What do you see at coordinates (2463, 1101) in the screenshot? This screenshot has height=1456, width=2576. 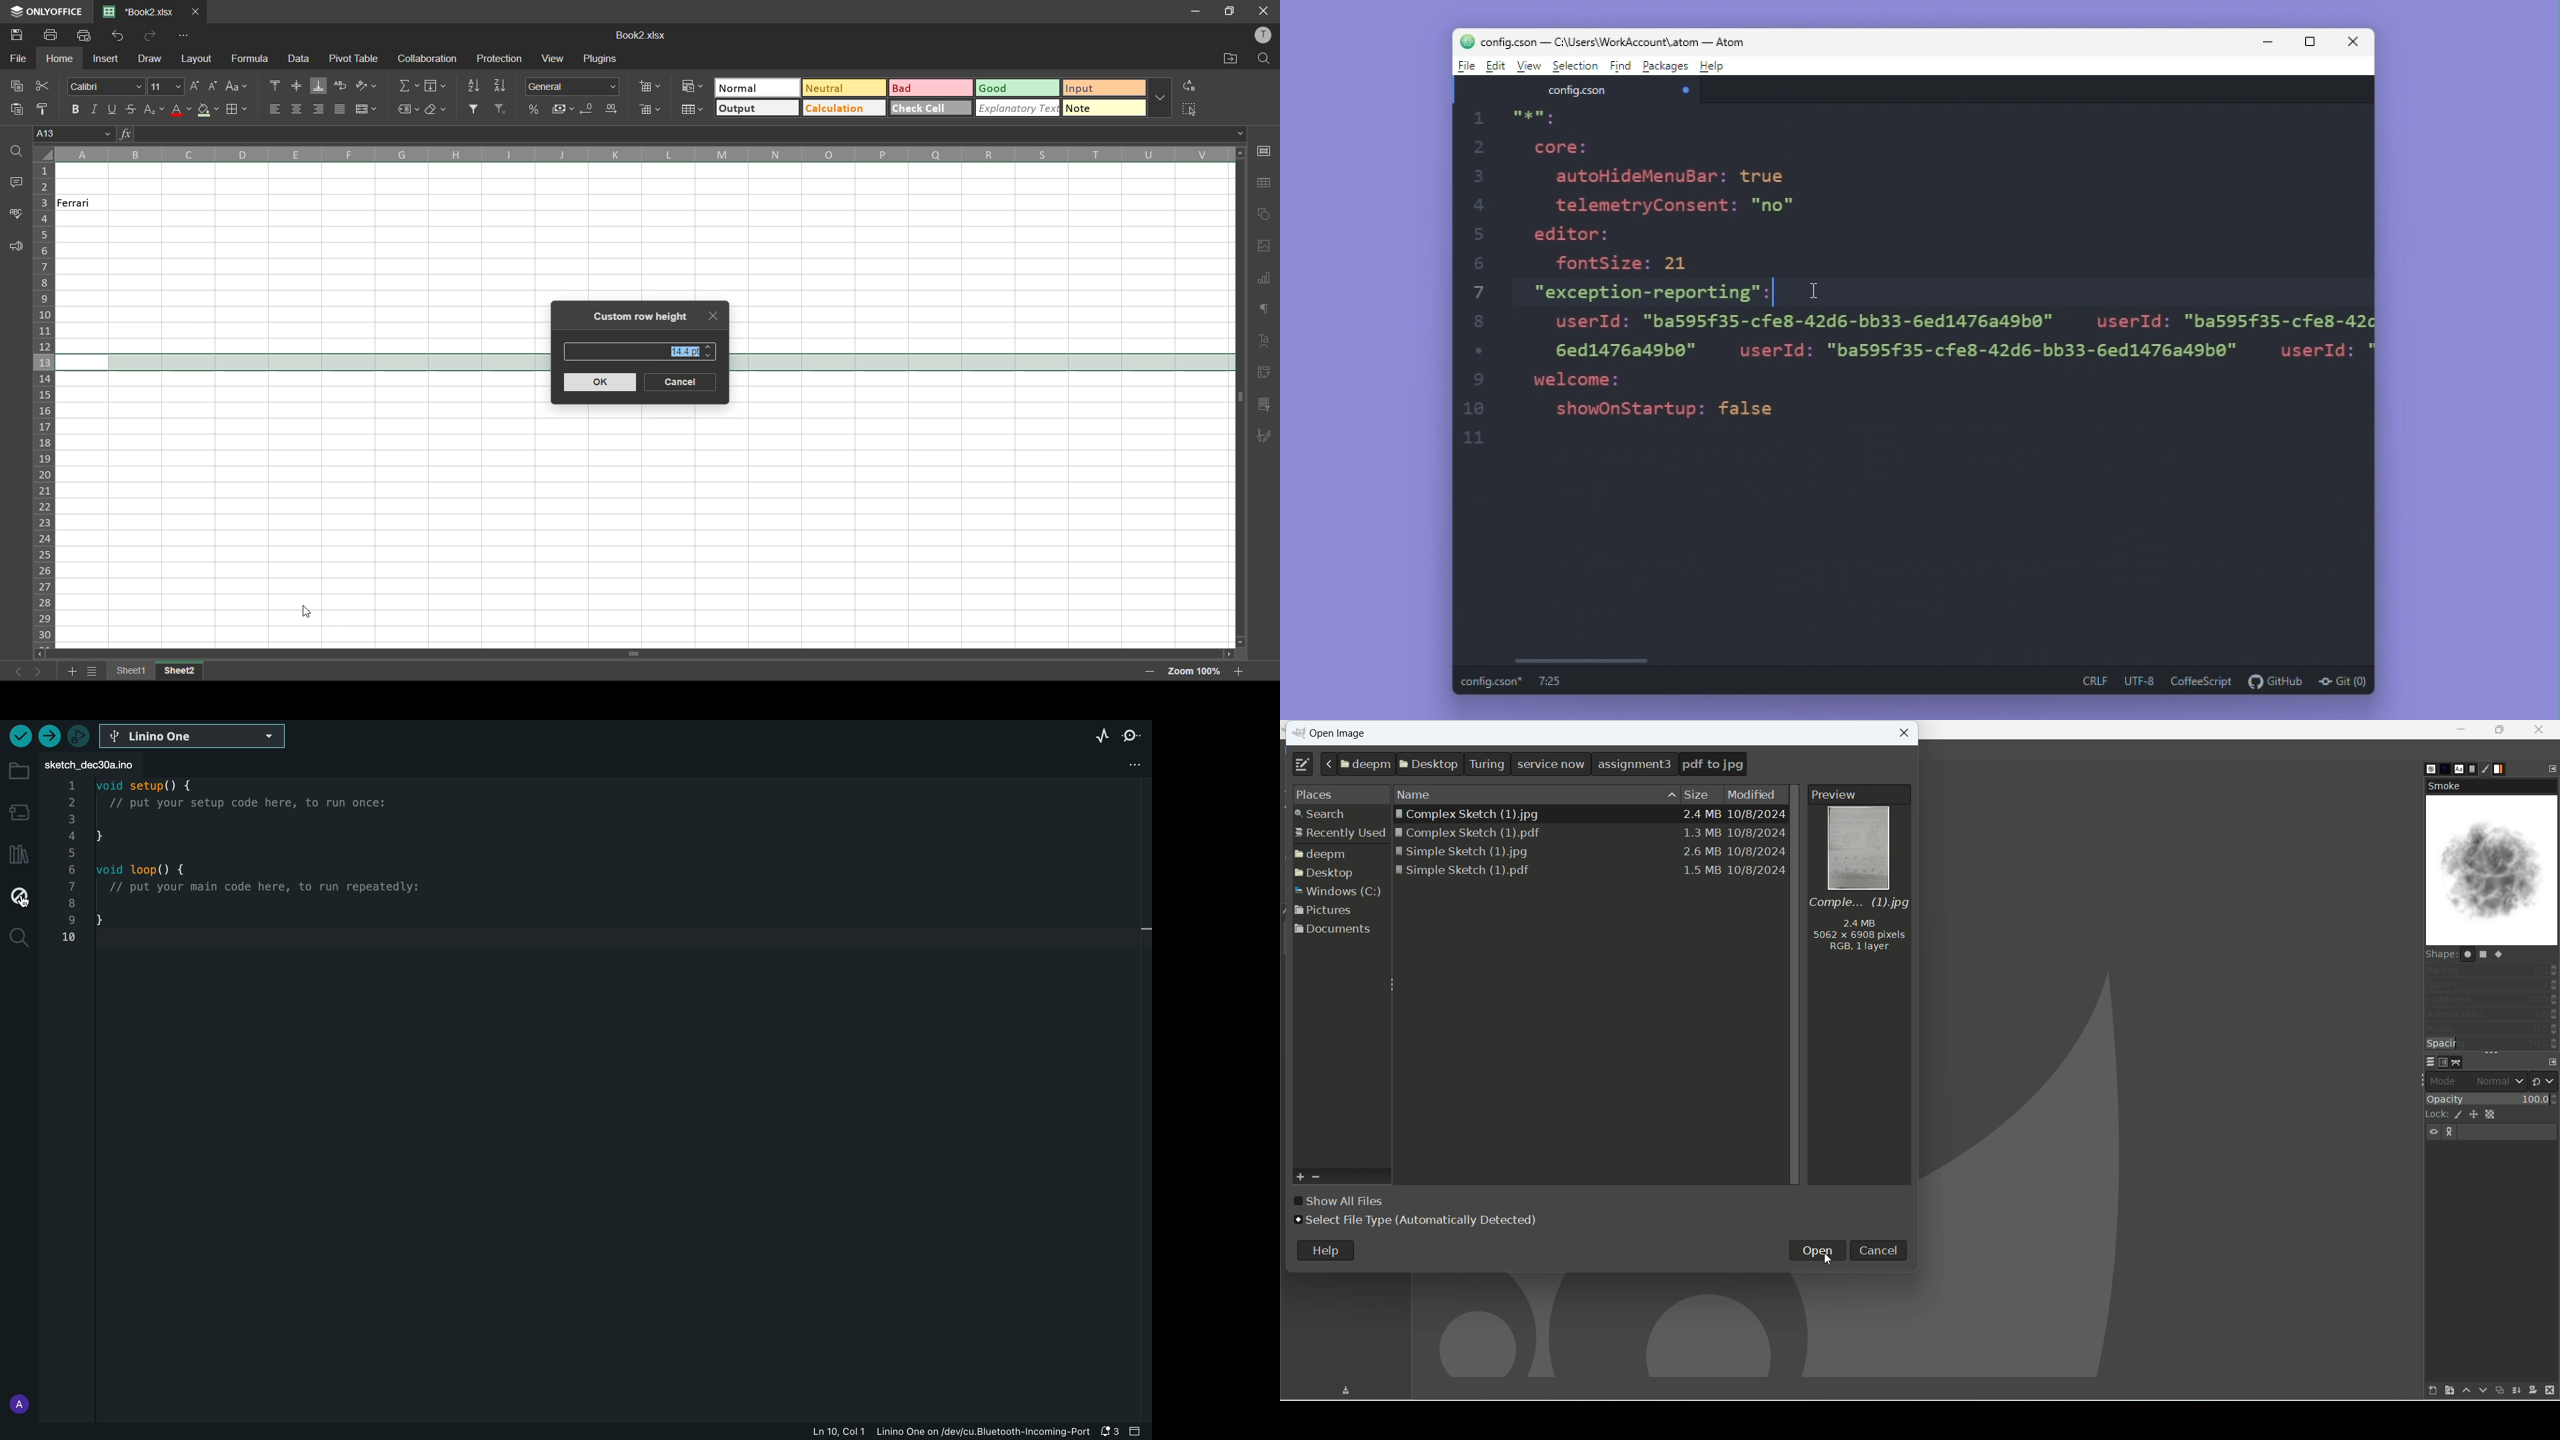 I see `opacity` at bounding box center [2463, 1101].